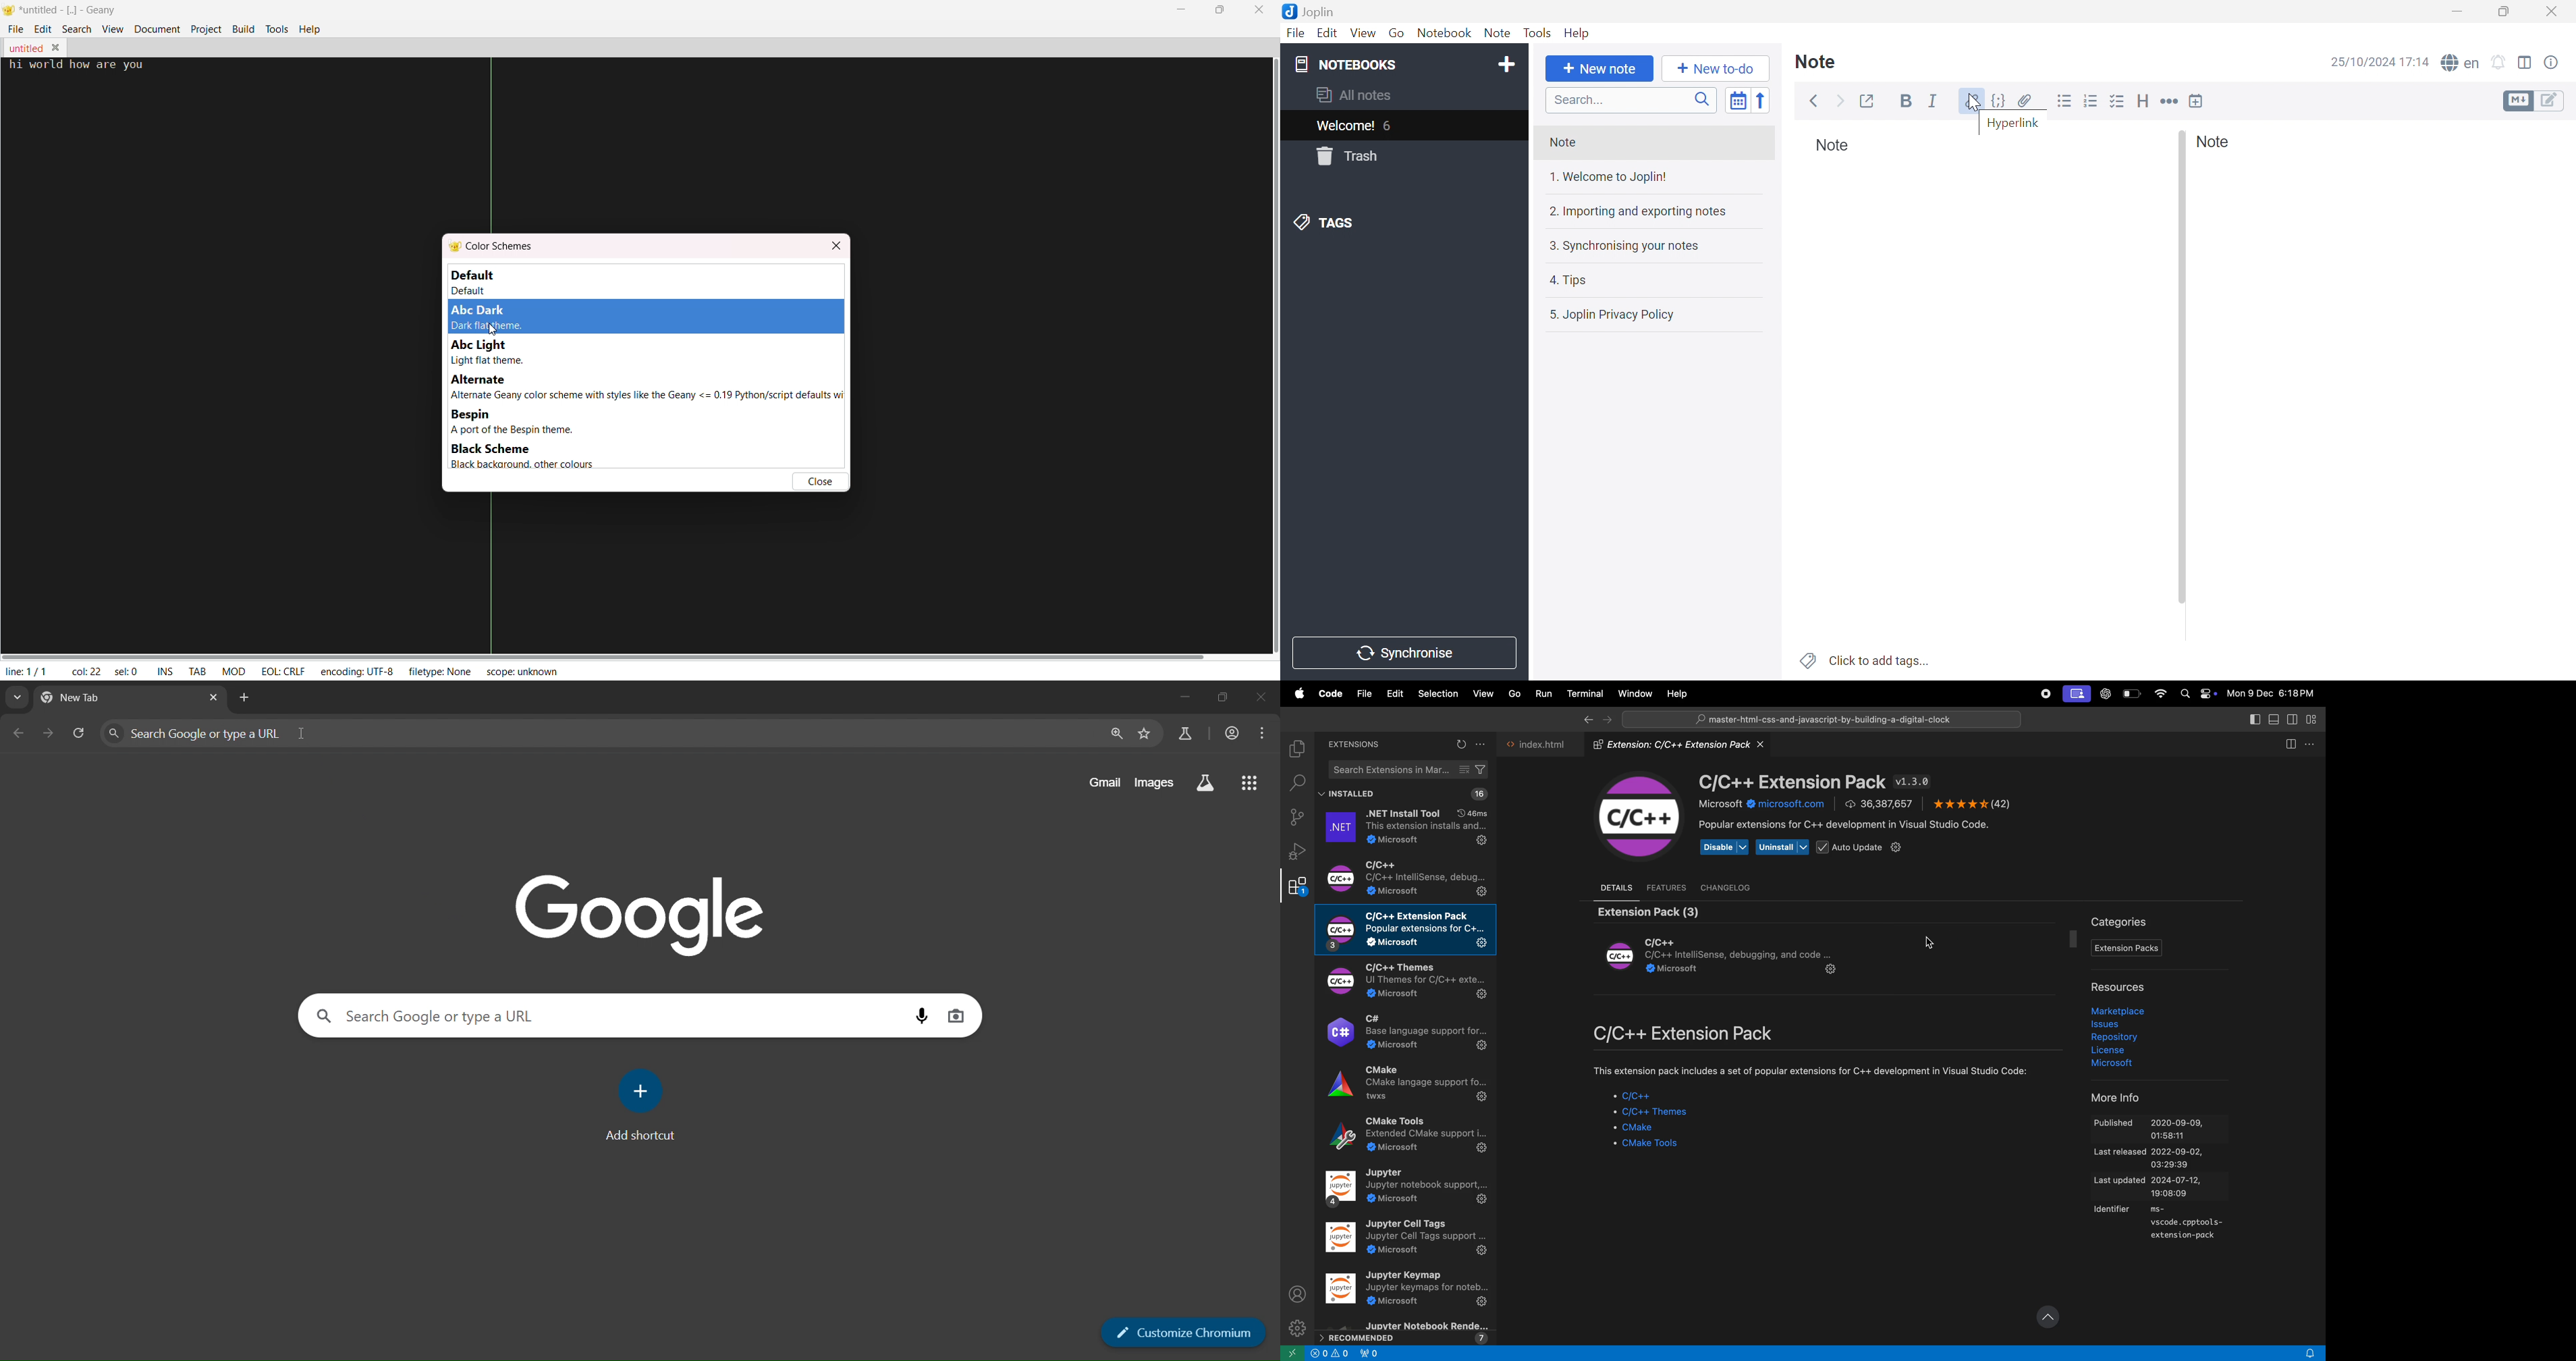 The height and width of the screenshot is (1372, 2576). Describe the element at coordinates (1821, 61) in the screenshot. I see `Note` at that location.